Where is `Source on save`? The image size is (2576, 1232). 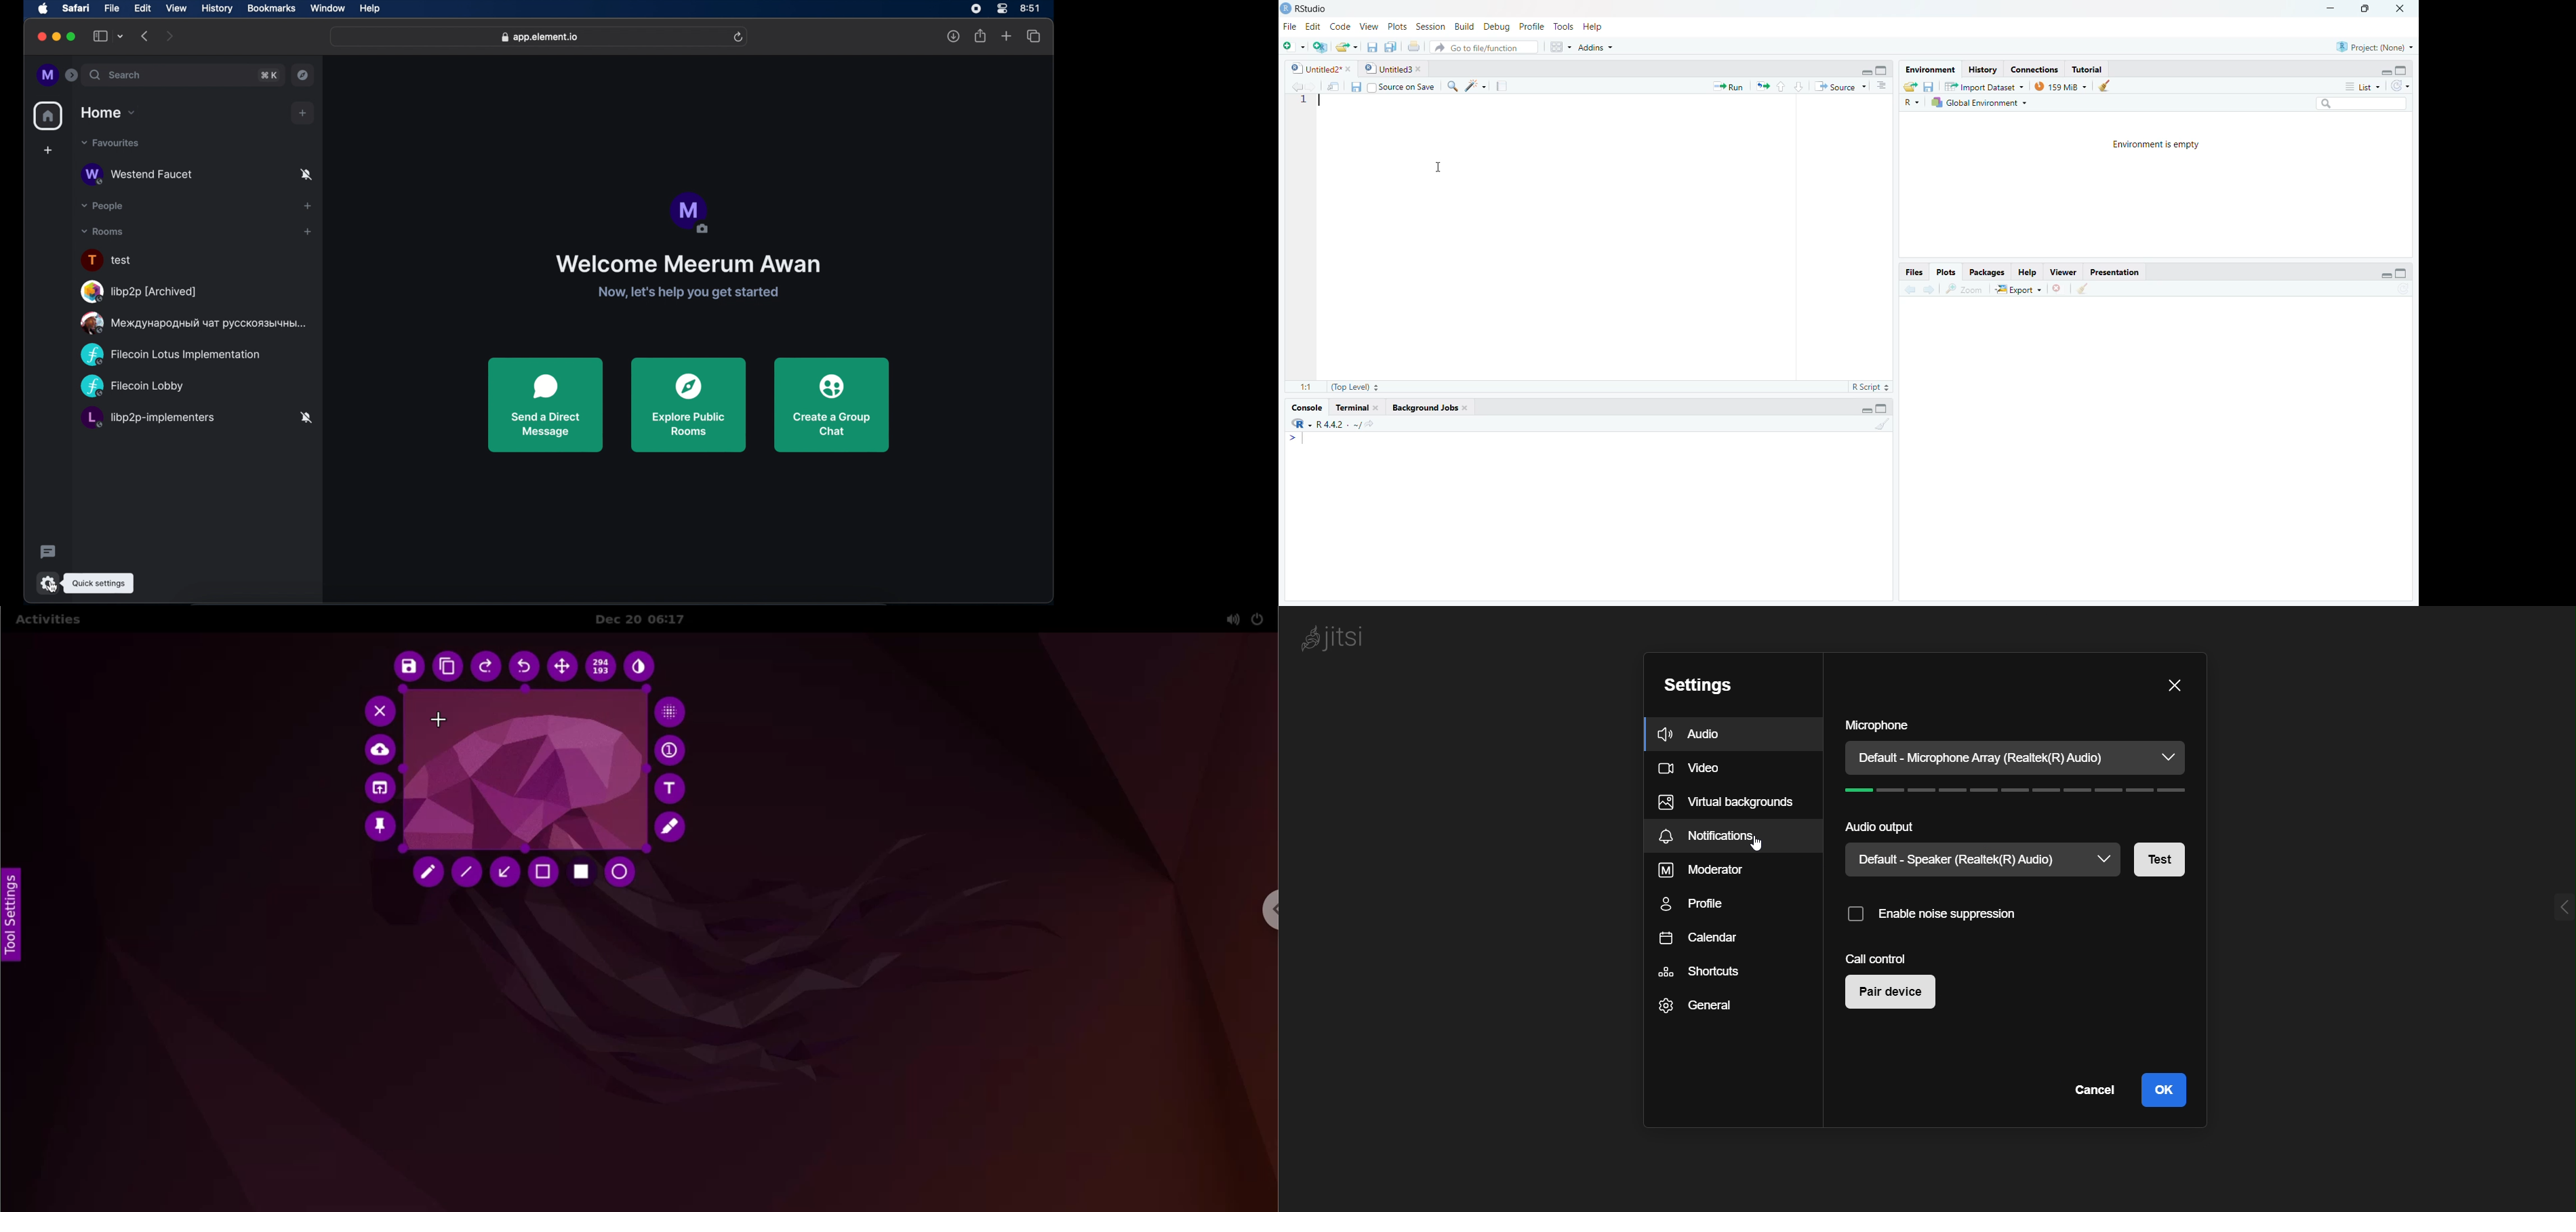 Source on save is located at coordinates (1400, 87).